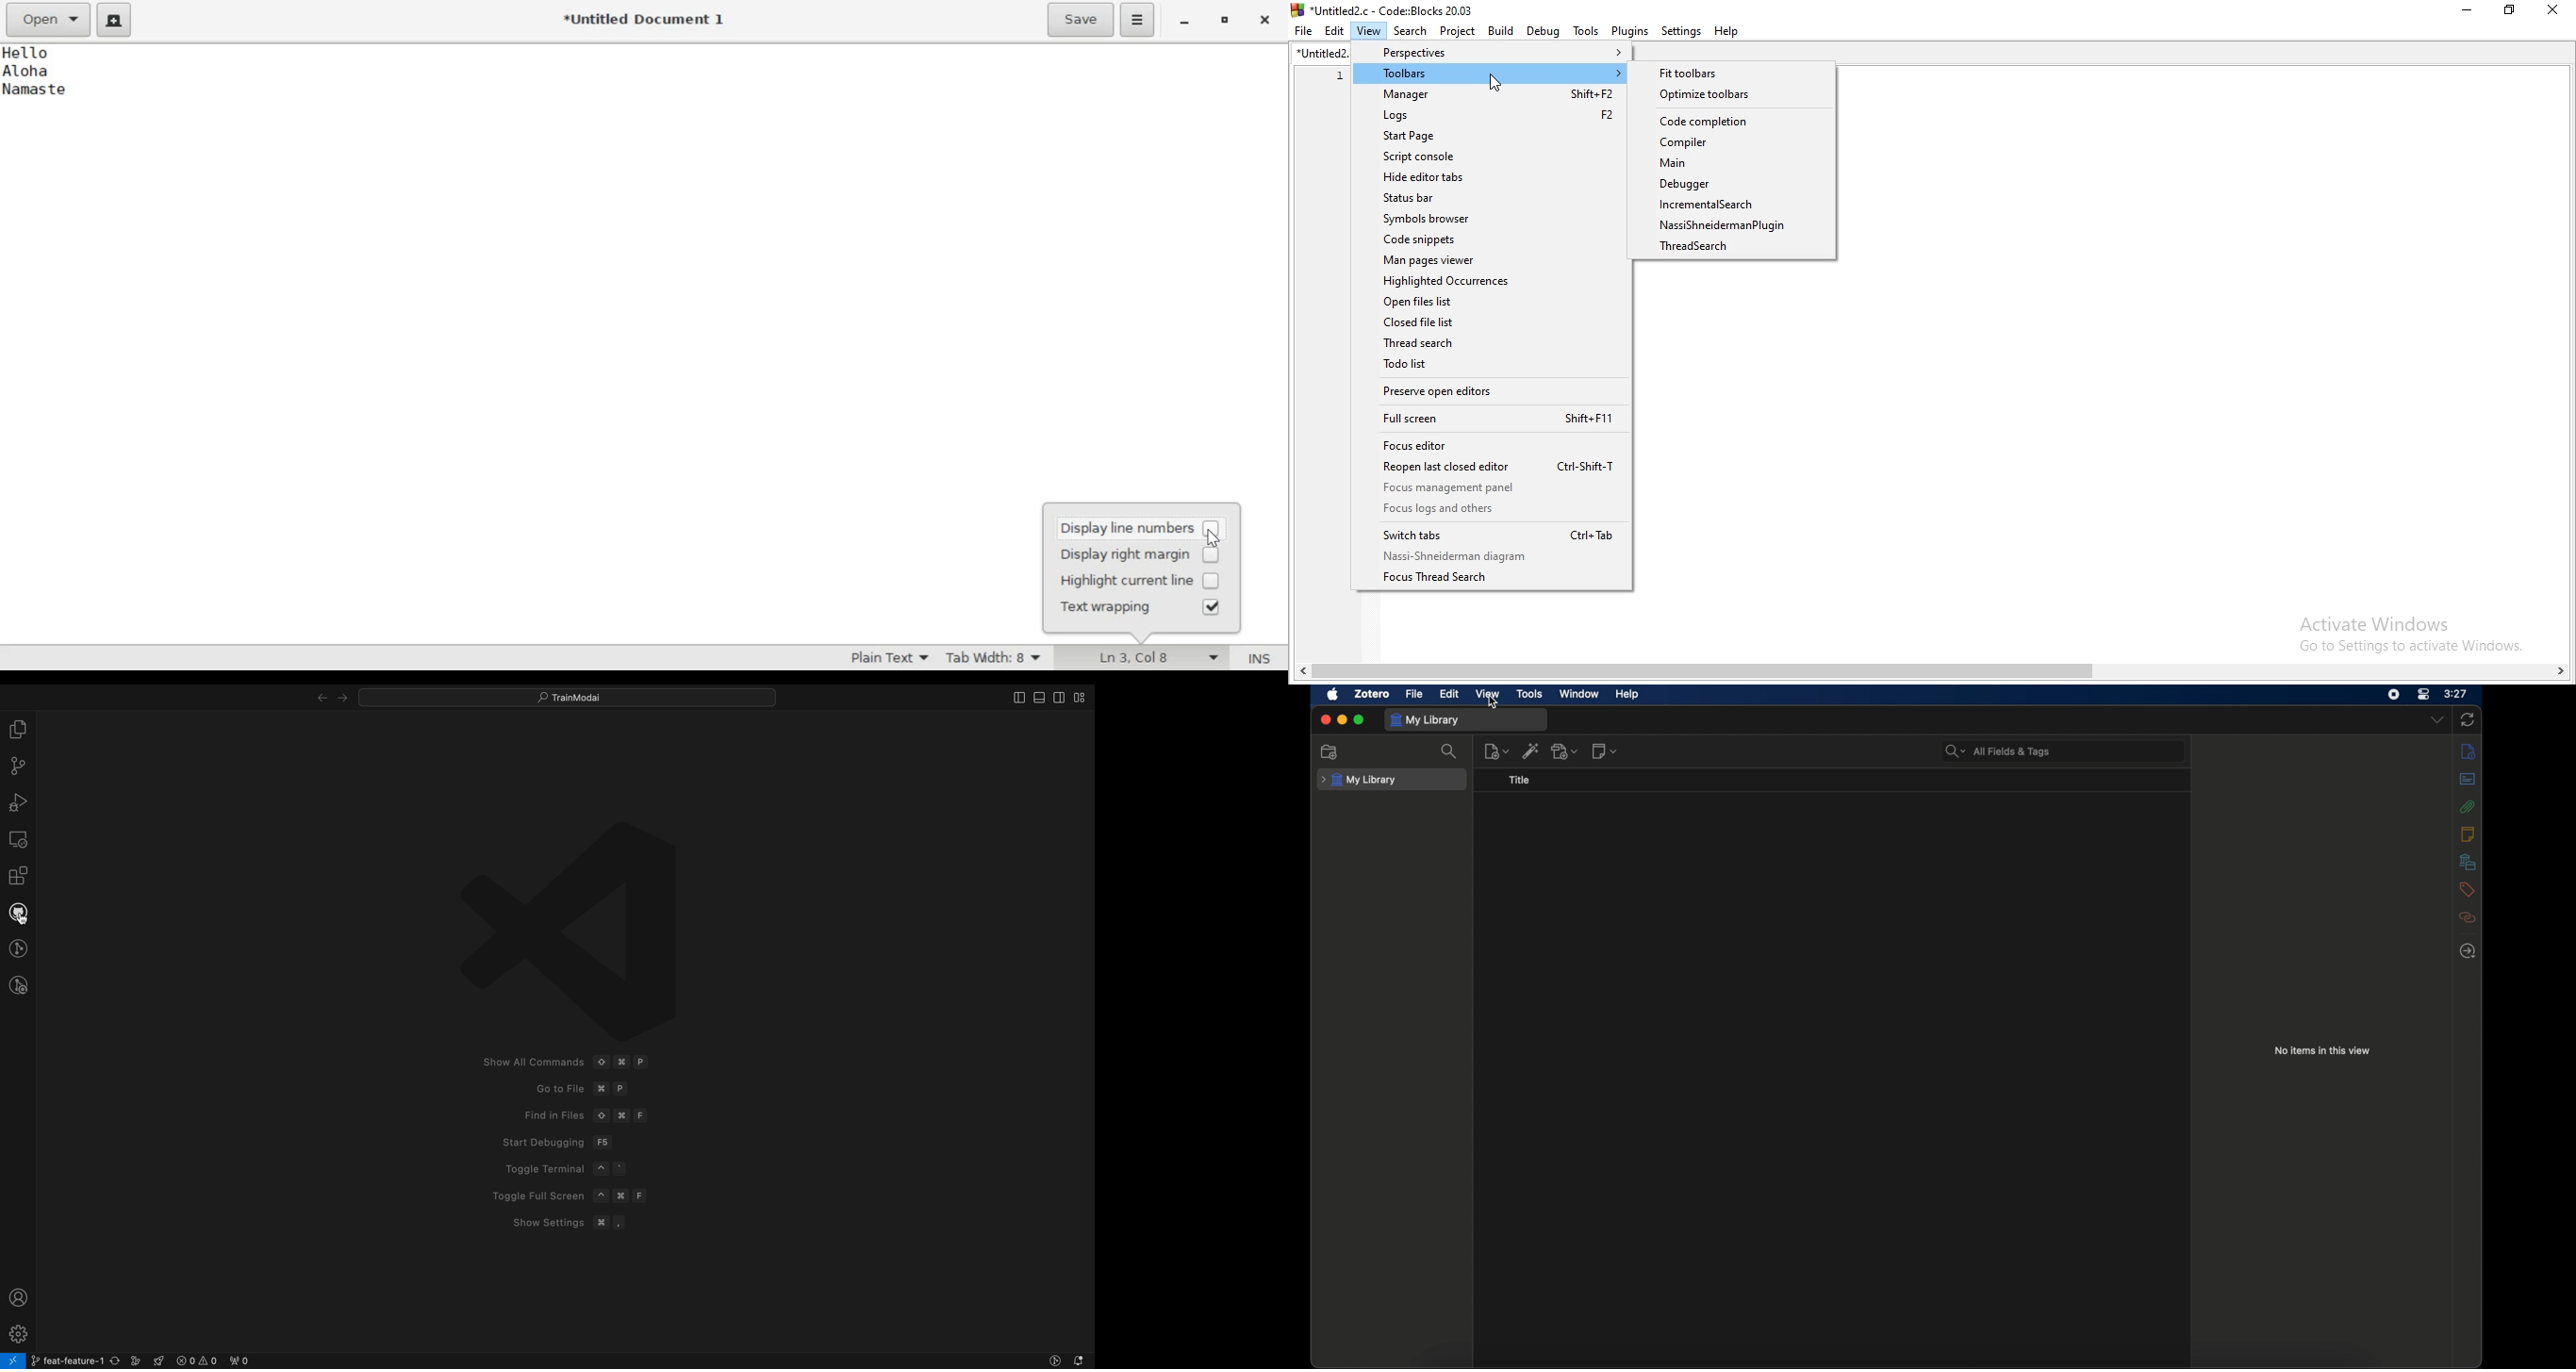 The height and width of the screenshot is (1372, 2576). What do you see at coordinates (2556, 10) in the screenshot?
I see `close` at bounding box center [2556, 10].